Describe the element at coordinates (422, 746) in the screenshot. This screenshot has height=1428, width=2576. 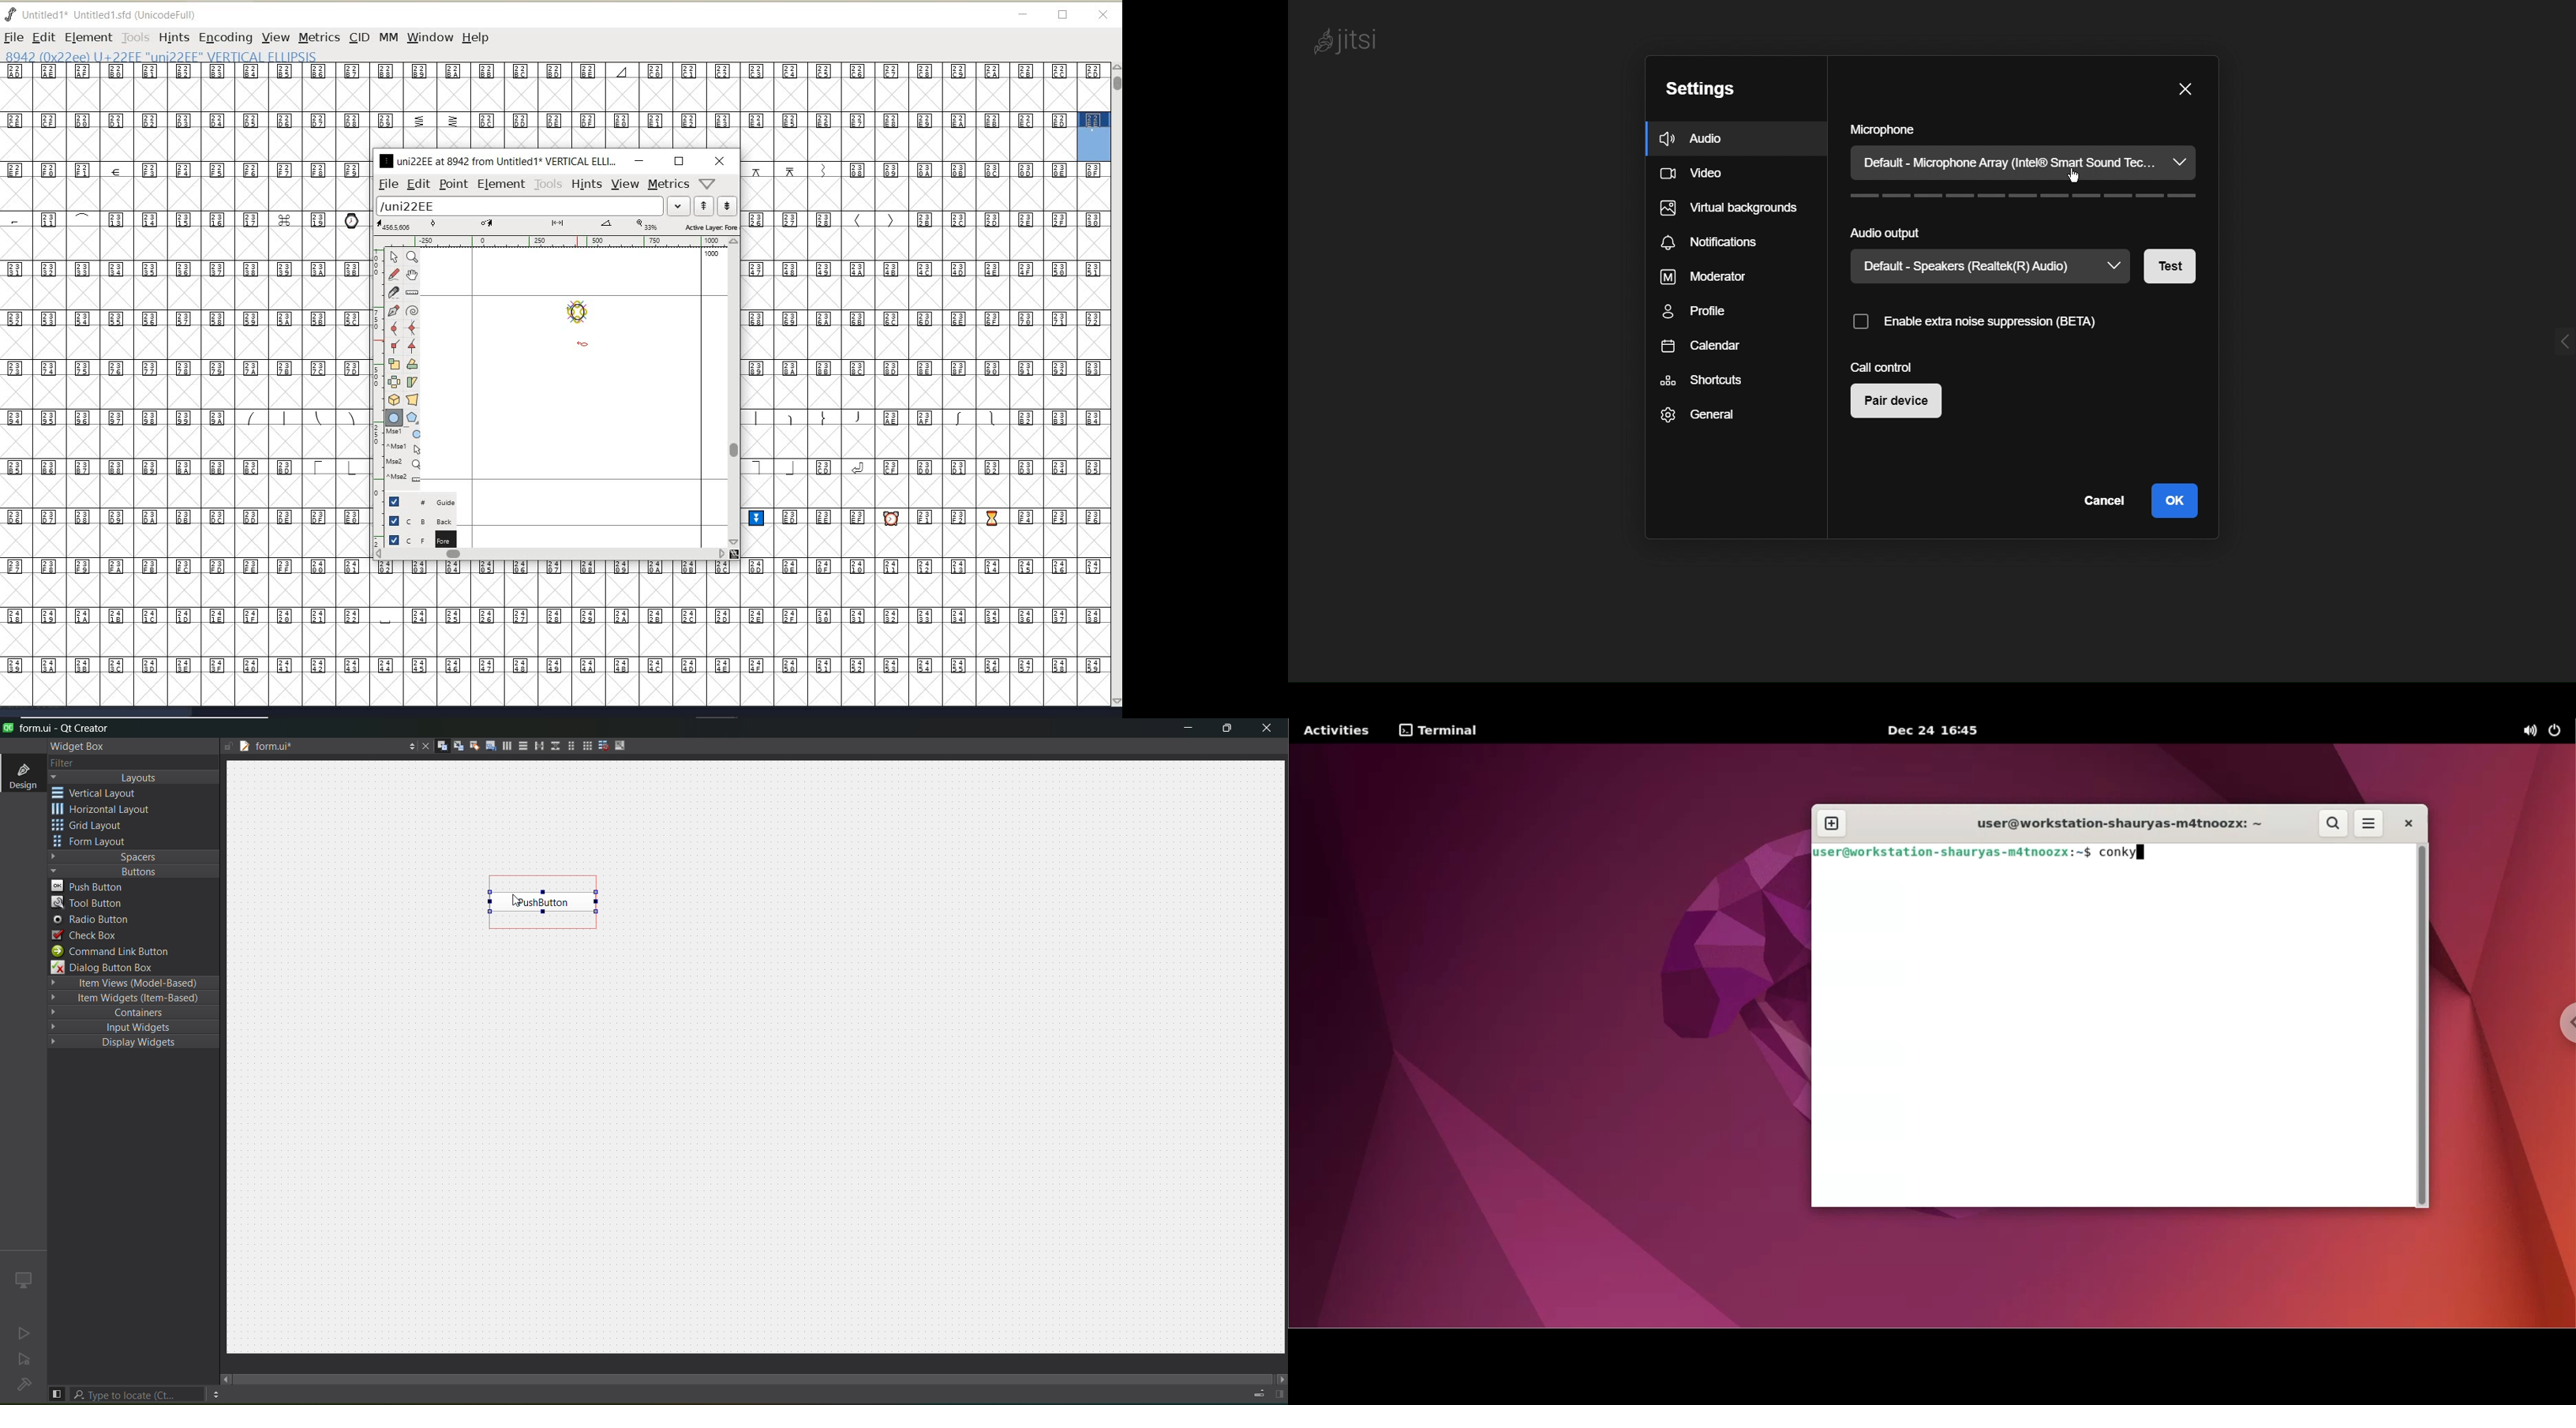
I see `close tab` at that location.